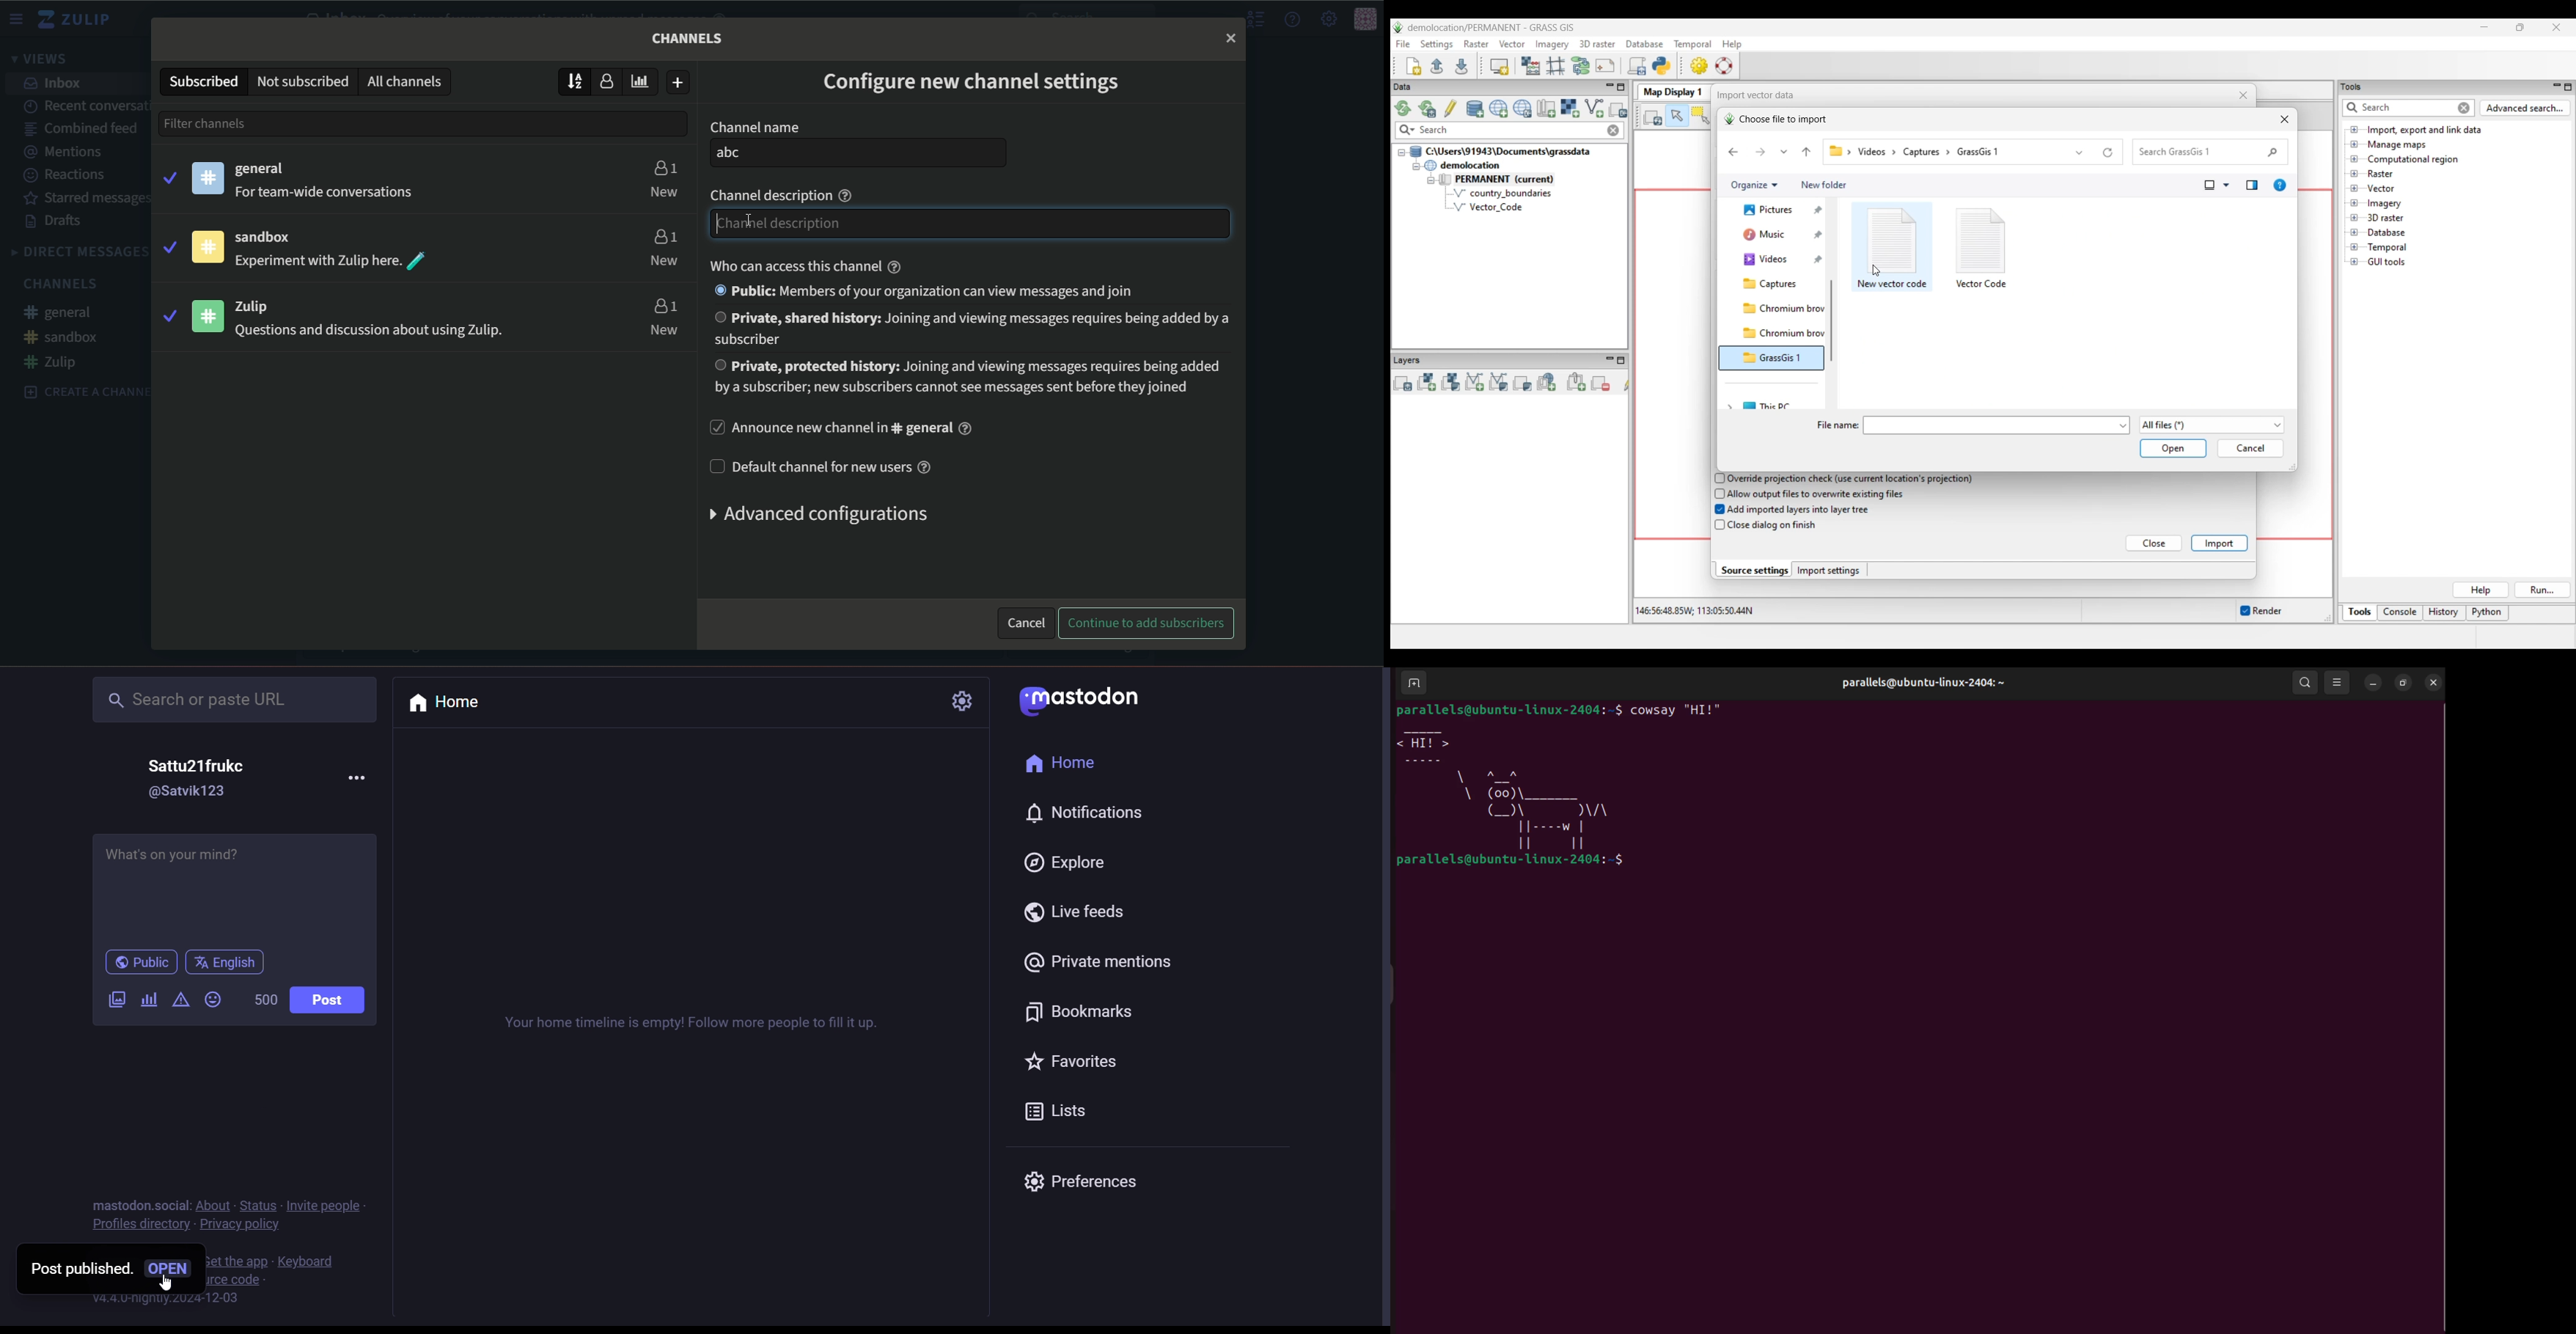 The height and width of the screenshot is (1344, 2576). I want to click on poll, so click(645, 81).